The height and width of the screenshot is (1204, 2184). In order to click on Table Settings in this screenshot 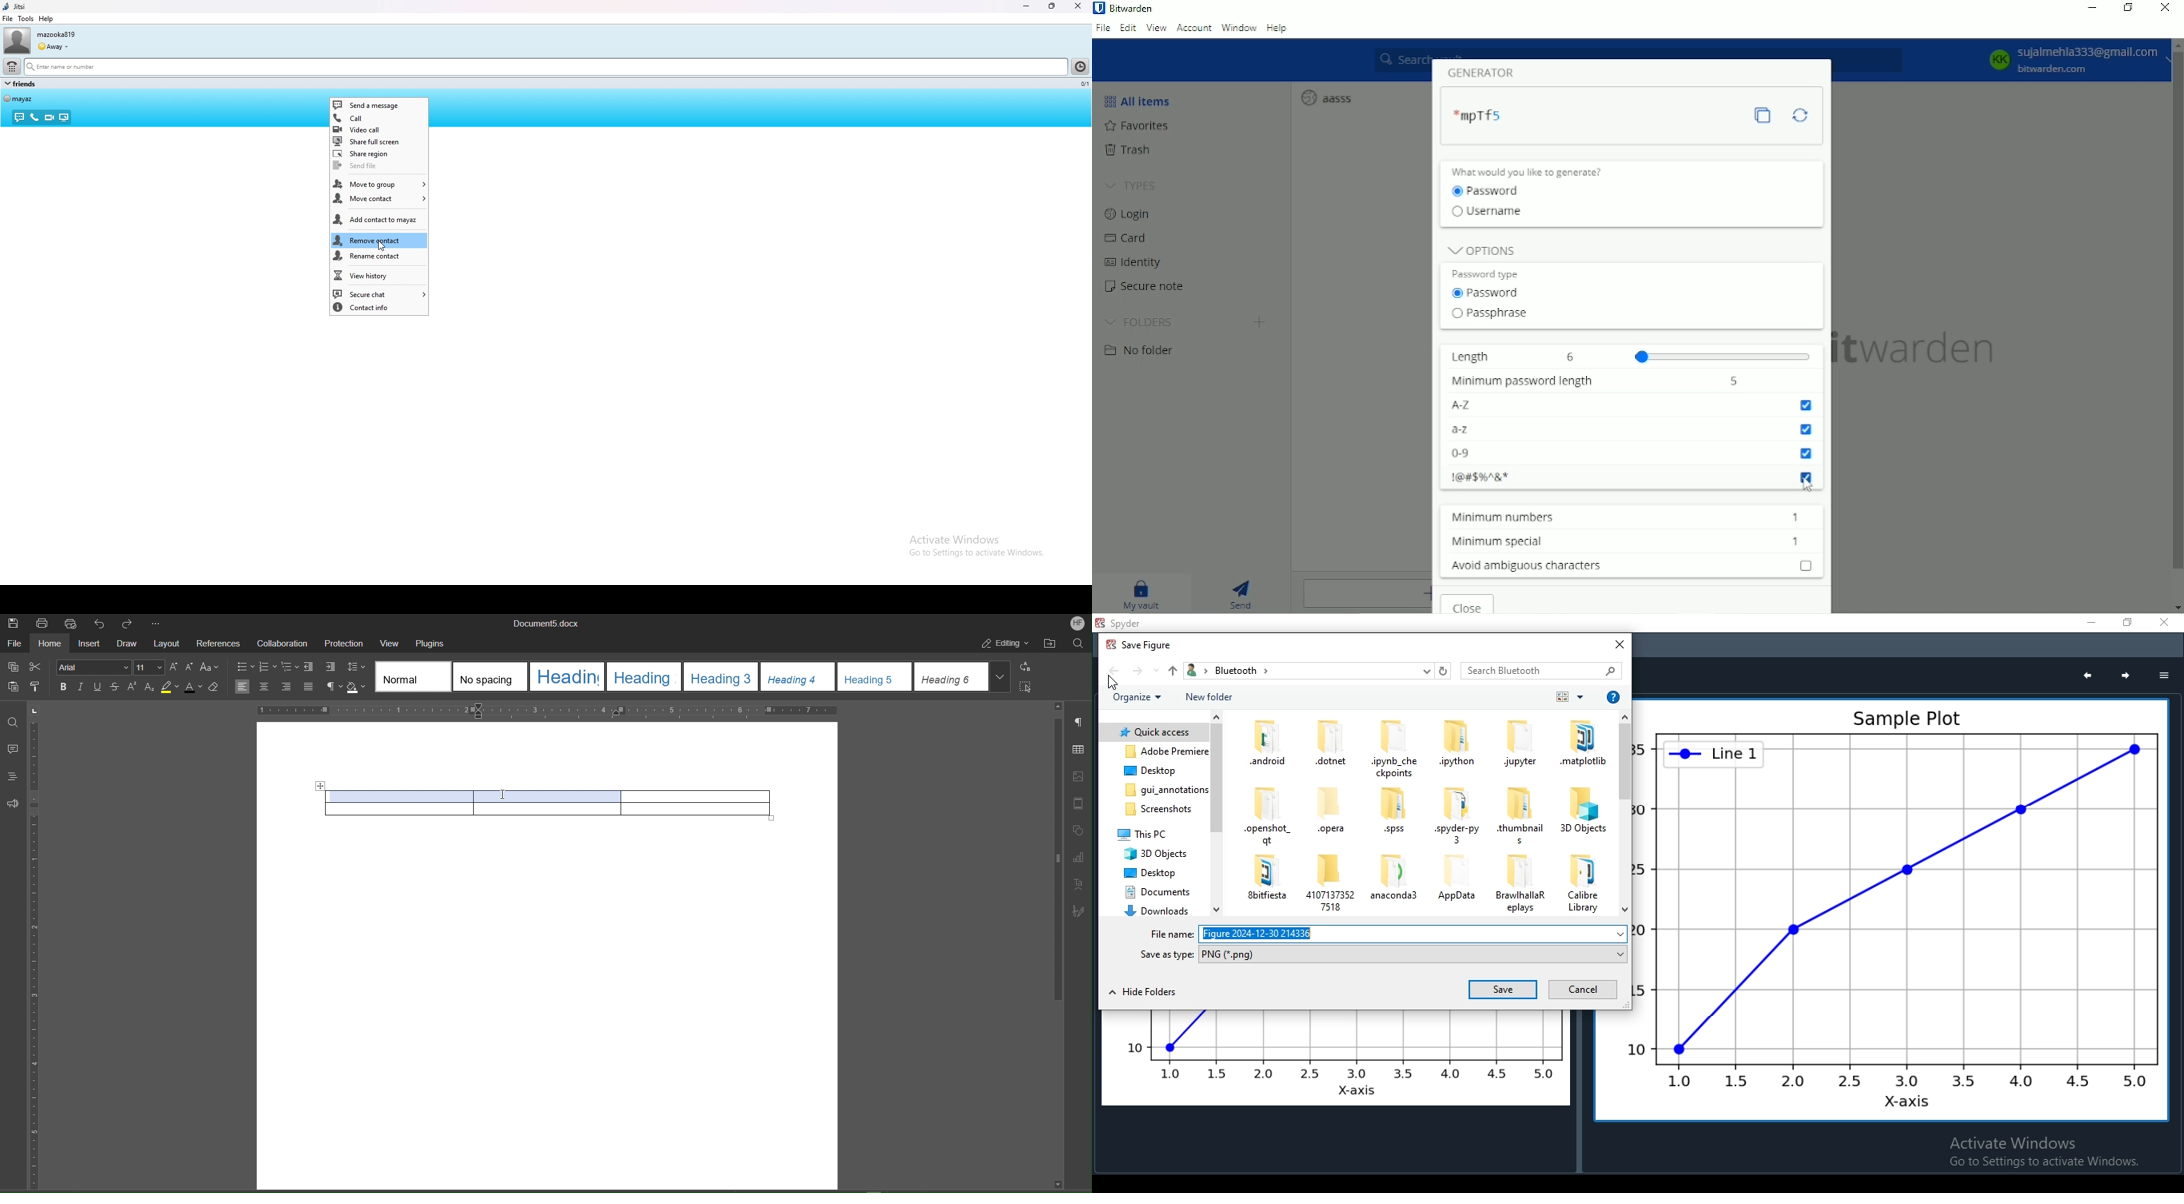, I will do `click(1079, 749)`.